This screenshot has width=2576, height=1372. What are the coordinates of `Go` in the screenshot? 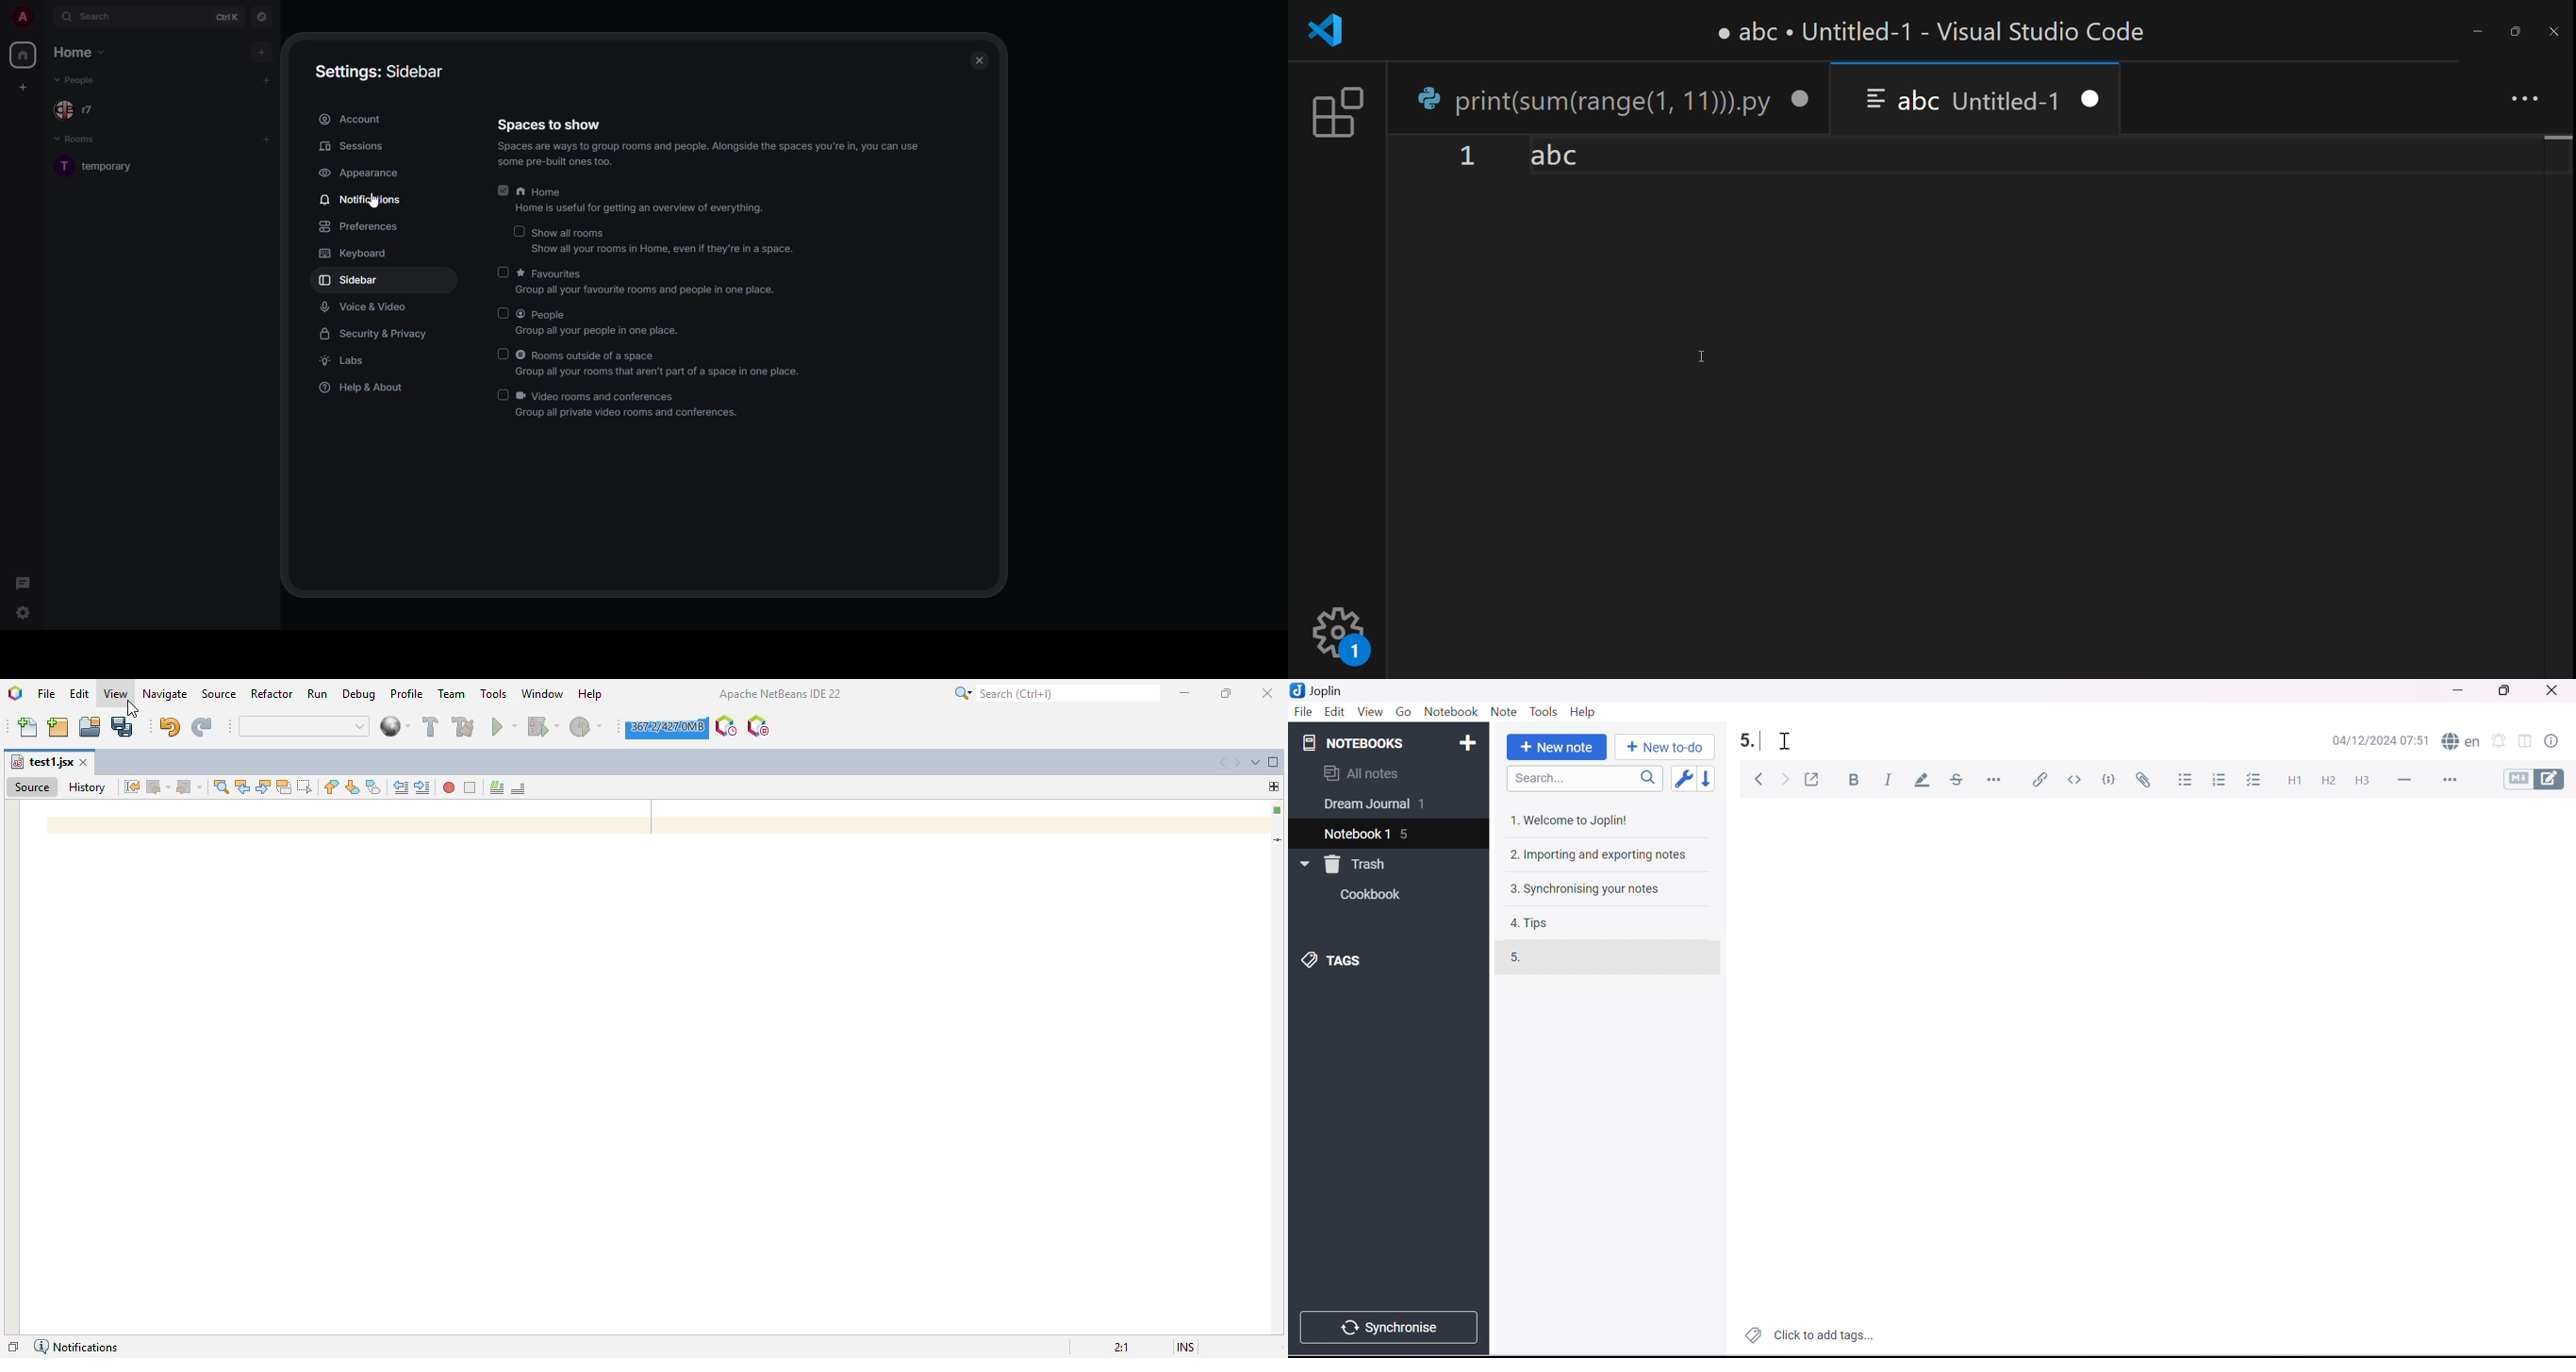 It's located at (1403, 711).